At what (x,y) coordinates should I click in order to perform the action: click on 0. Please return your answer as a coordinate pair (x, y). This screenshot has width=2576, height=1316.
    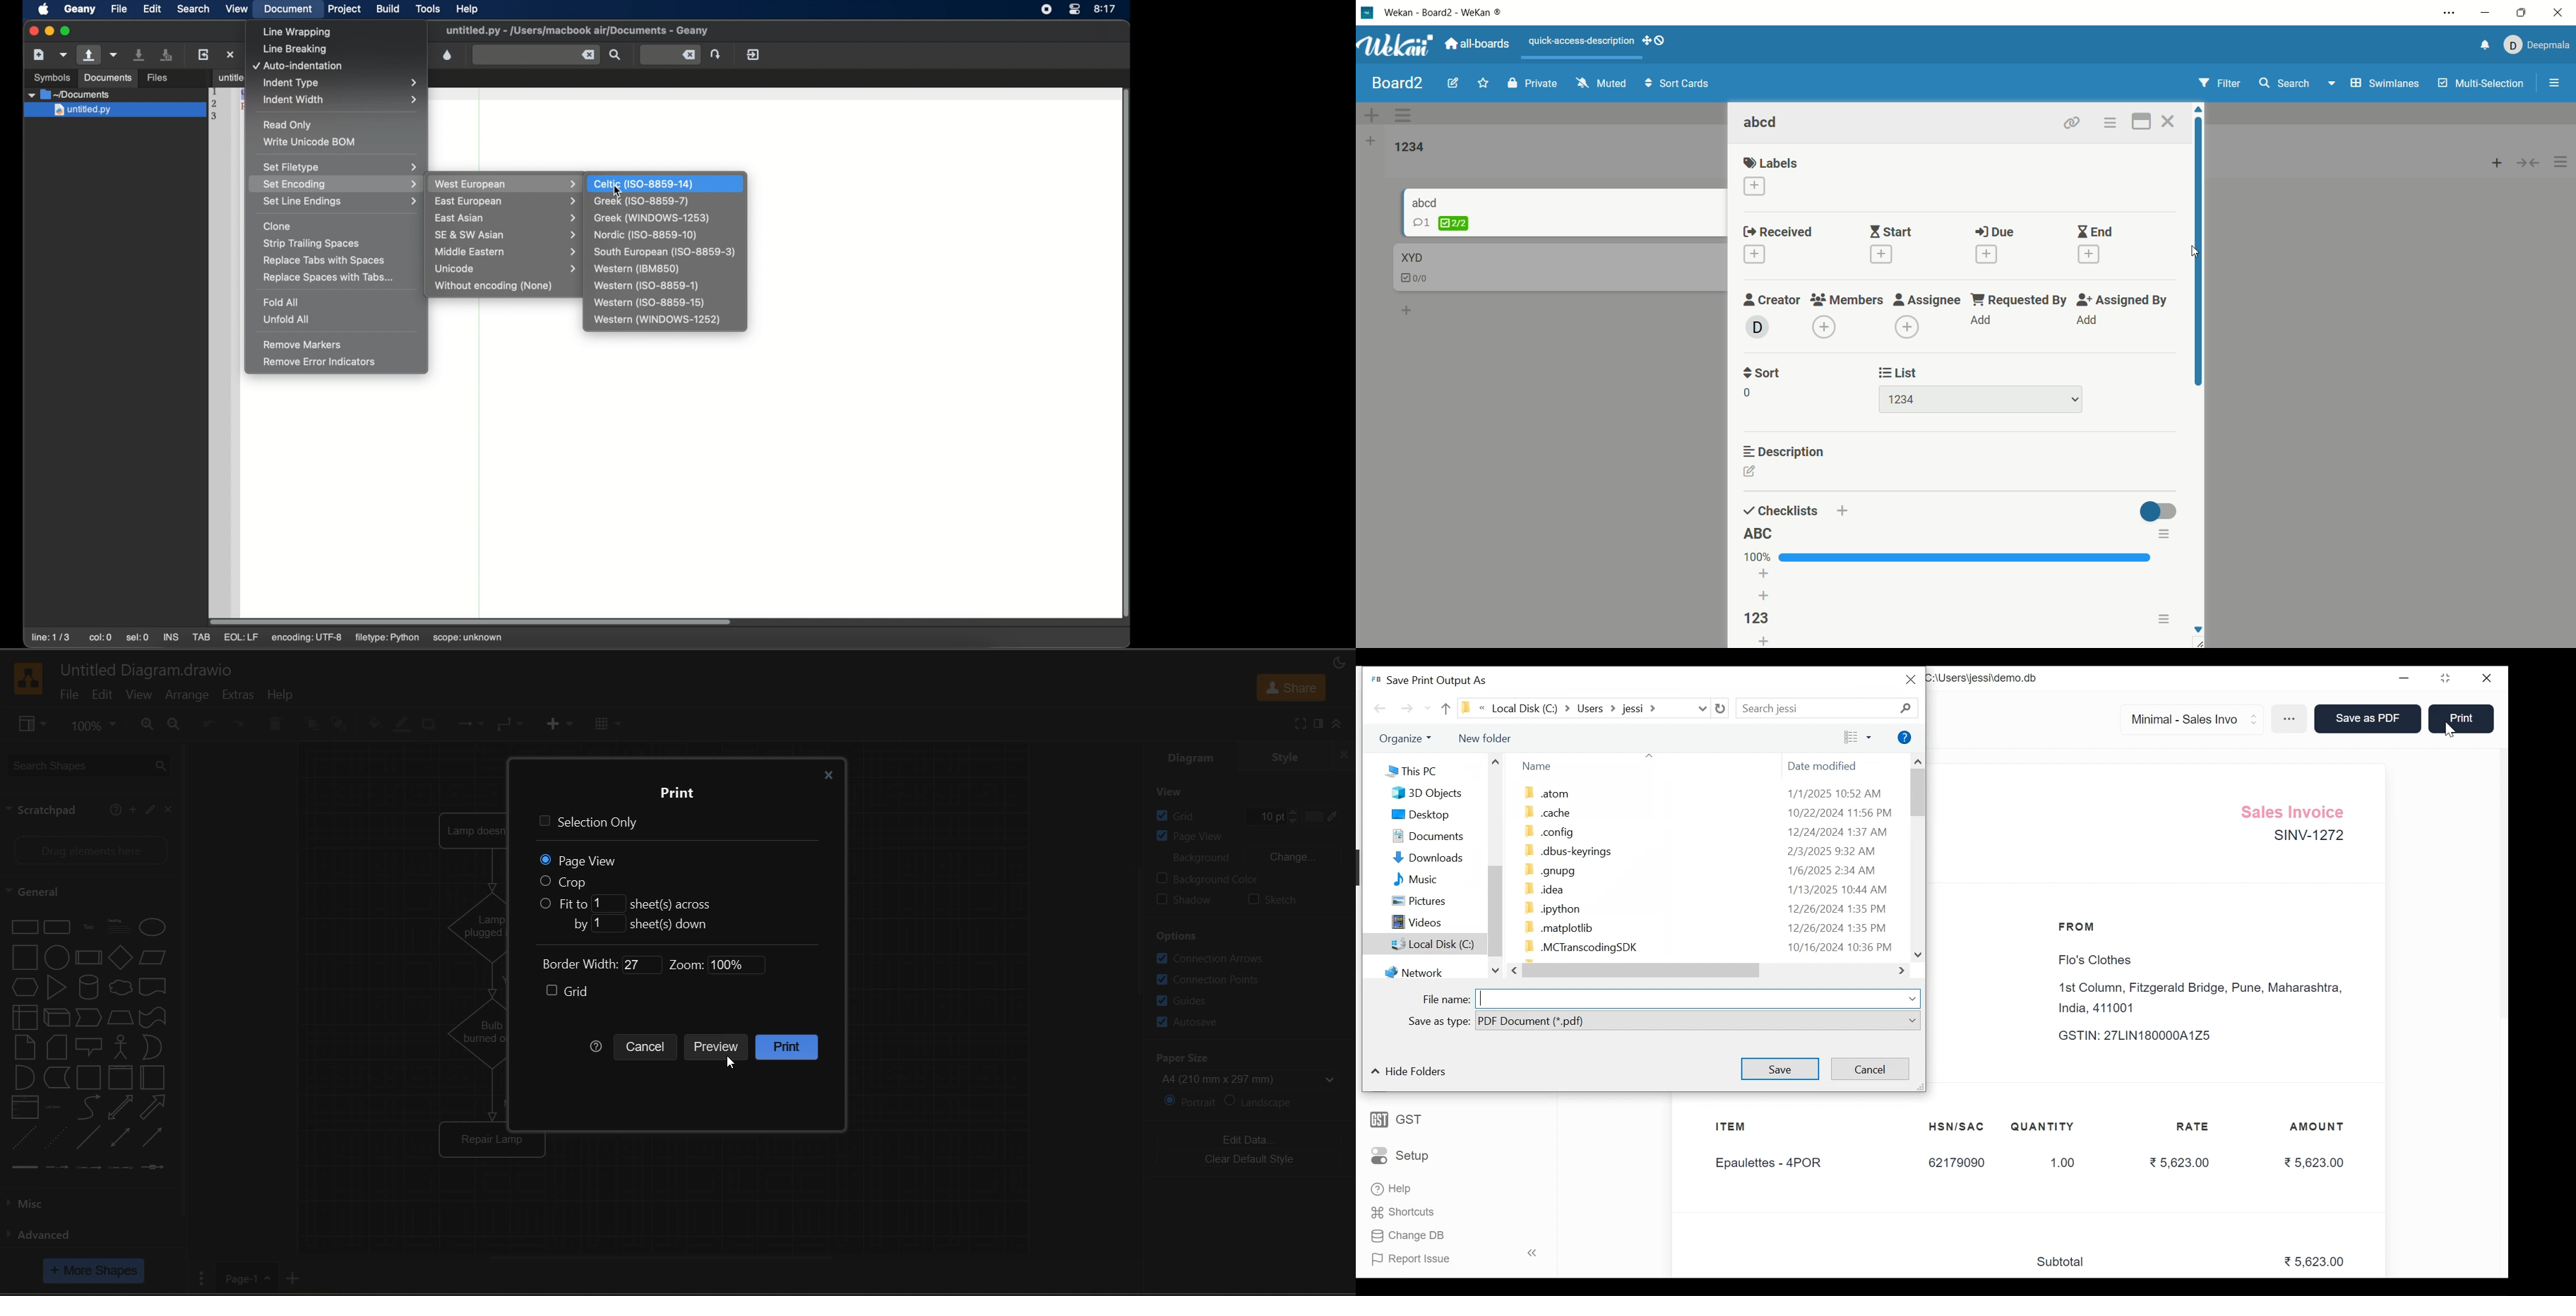
    Looking at the image, I should click on (1754, 391).